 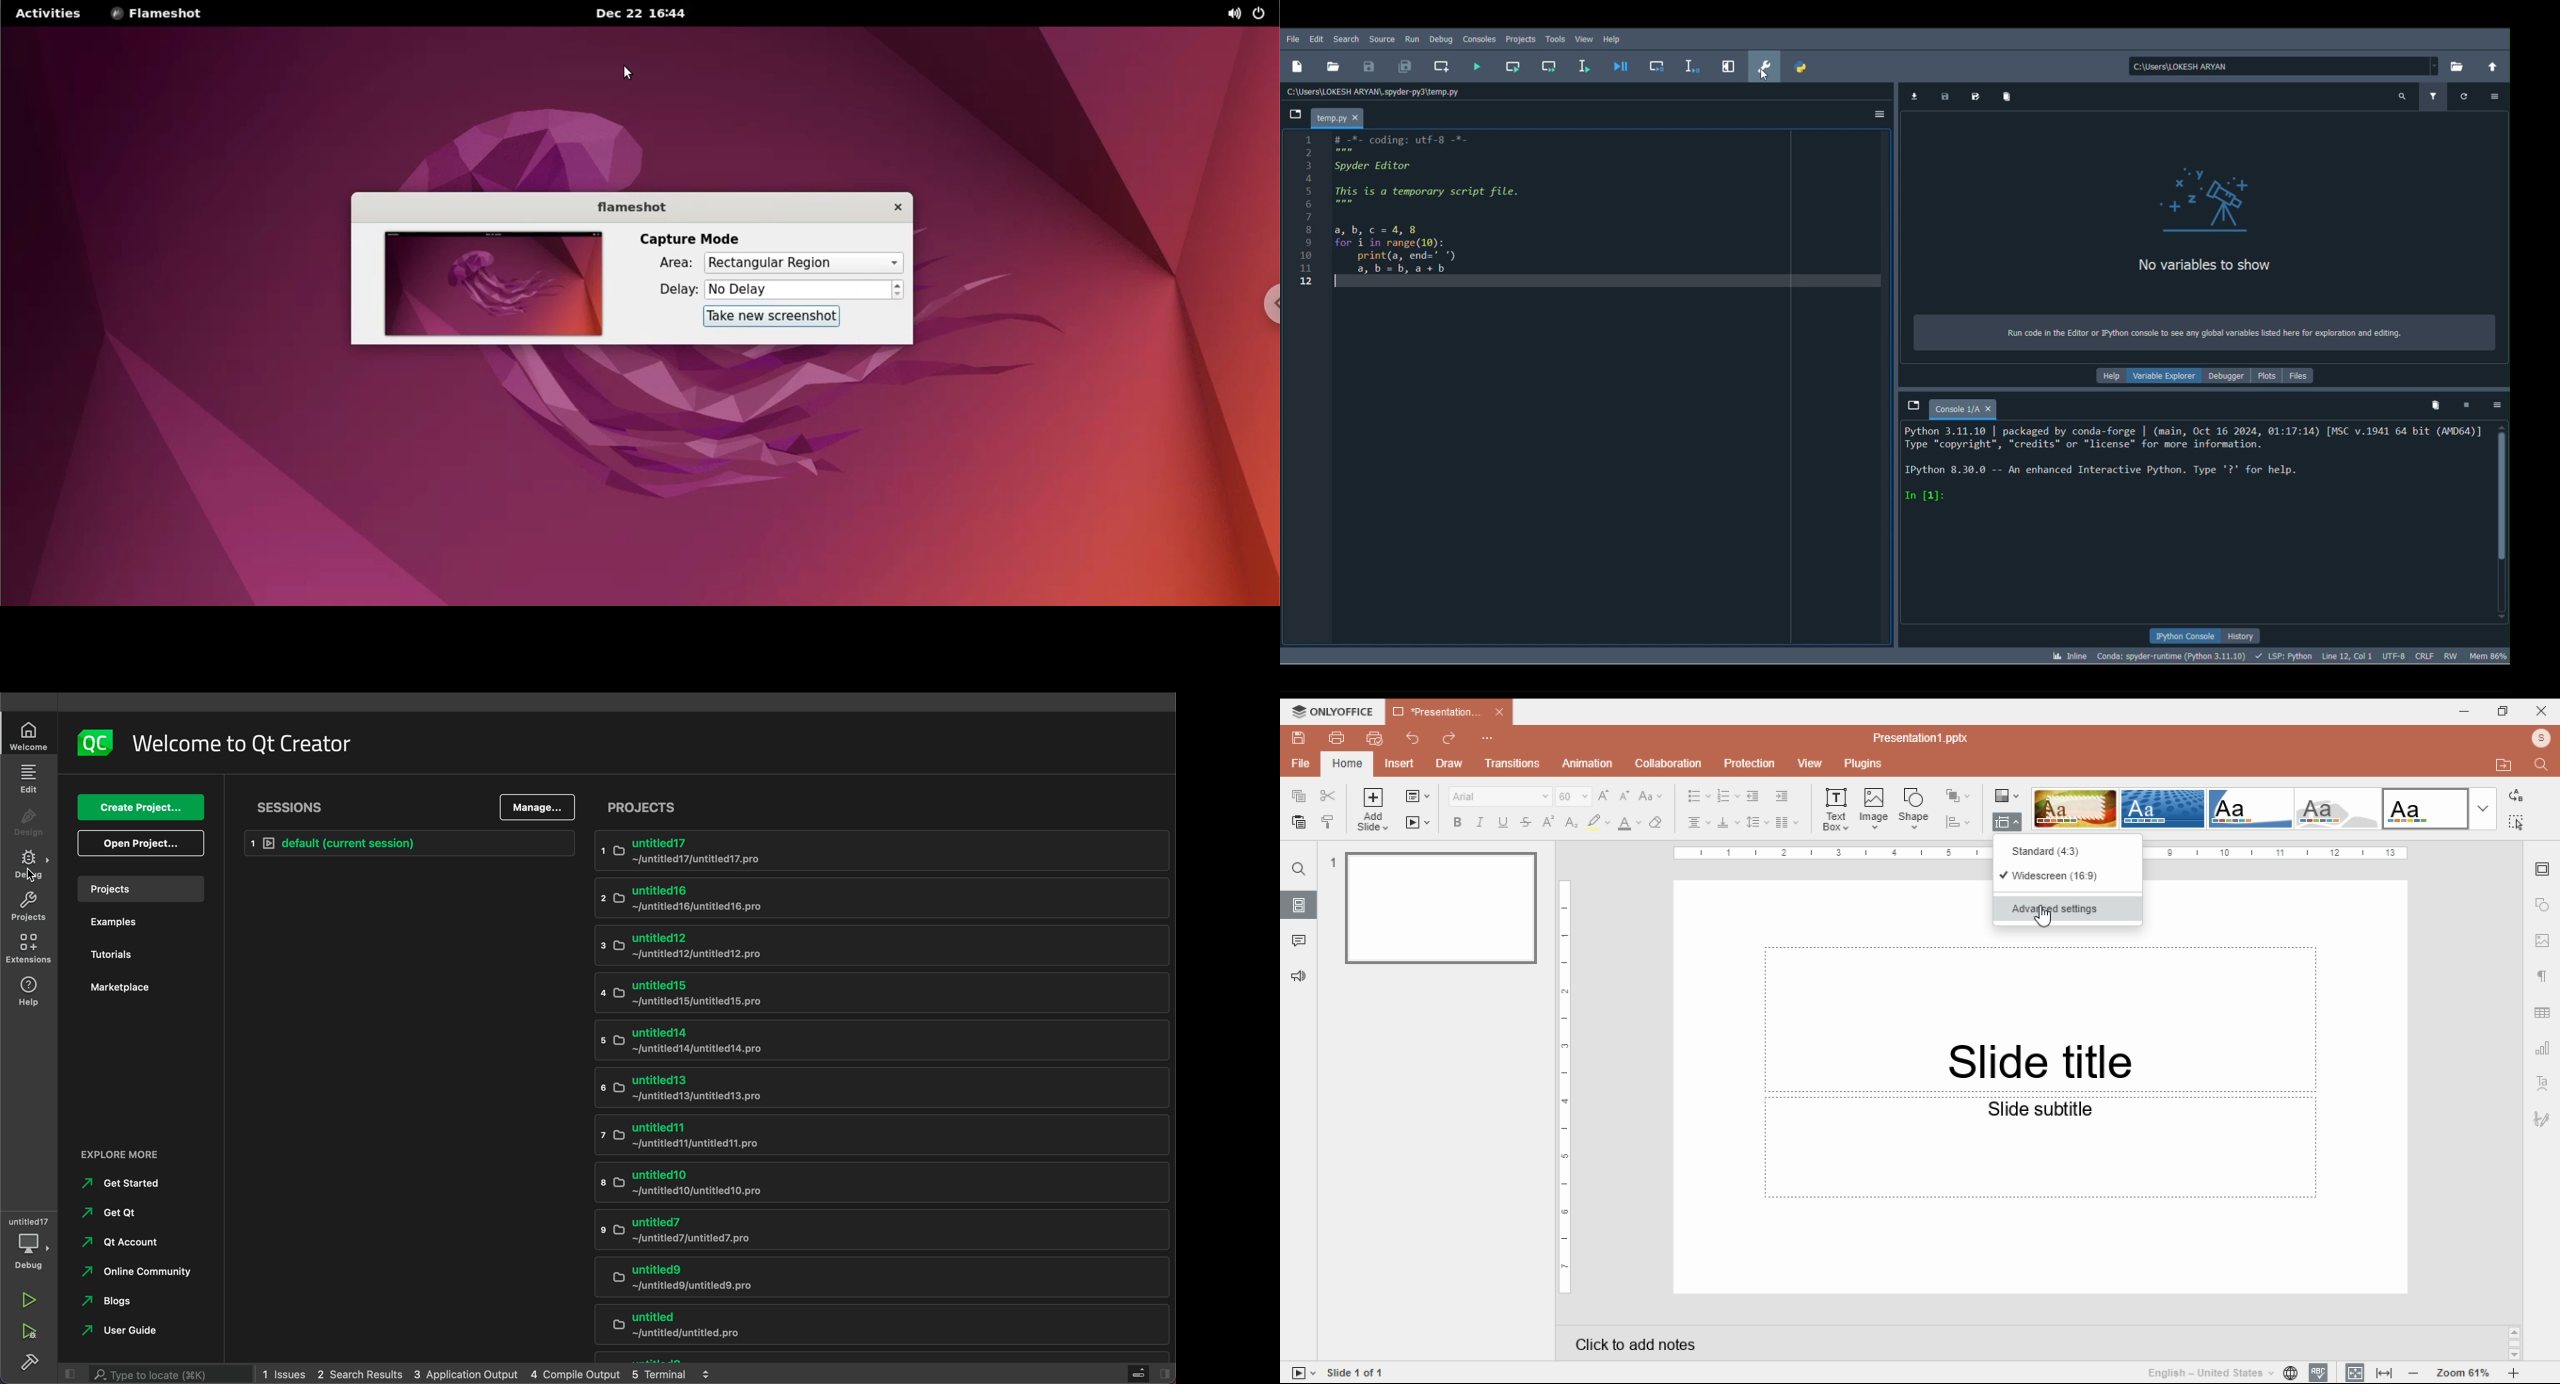 I want to click on insert, so click(x=1400, y=764).